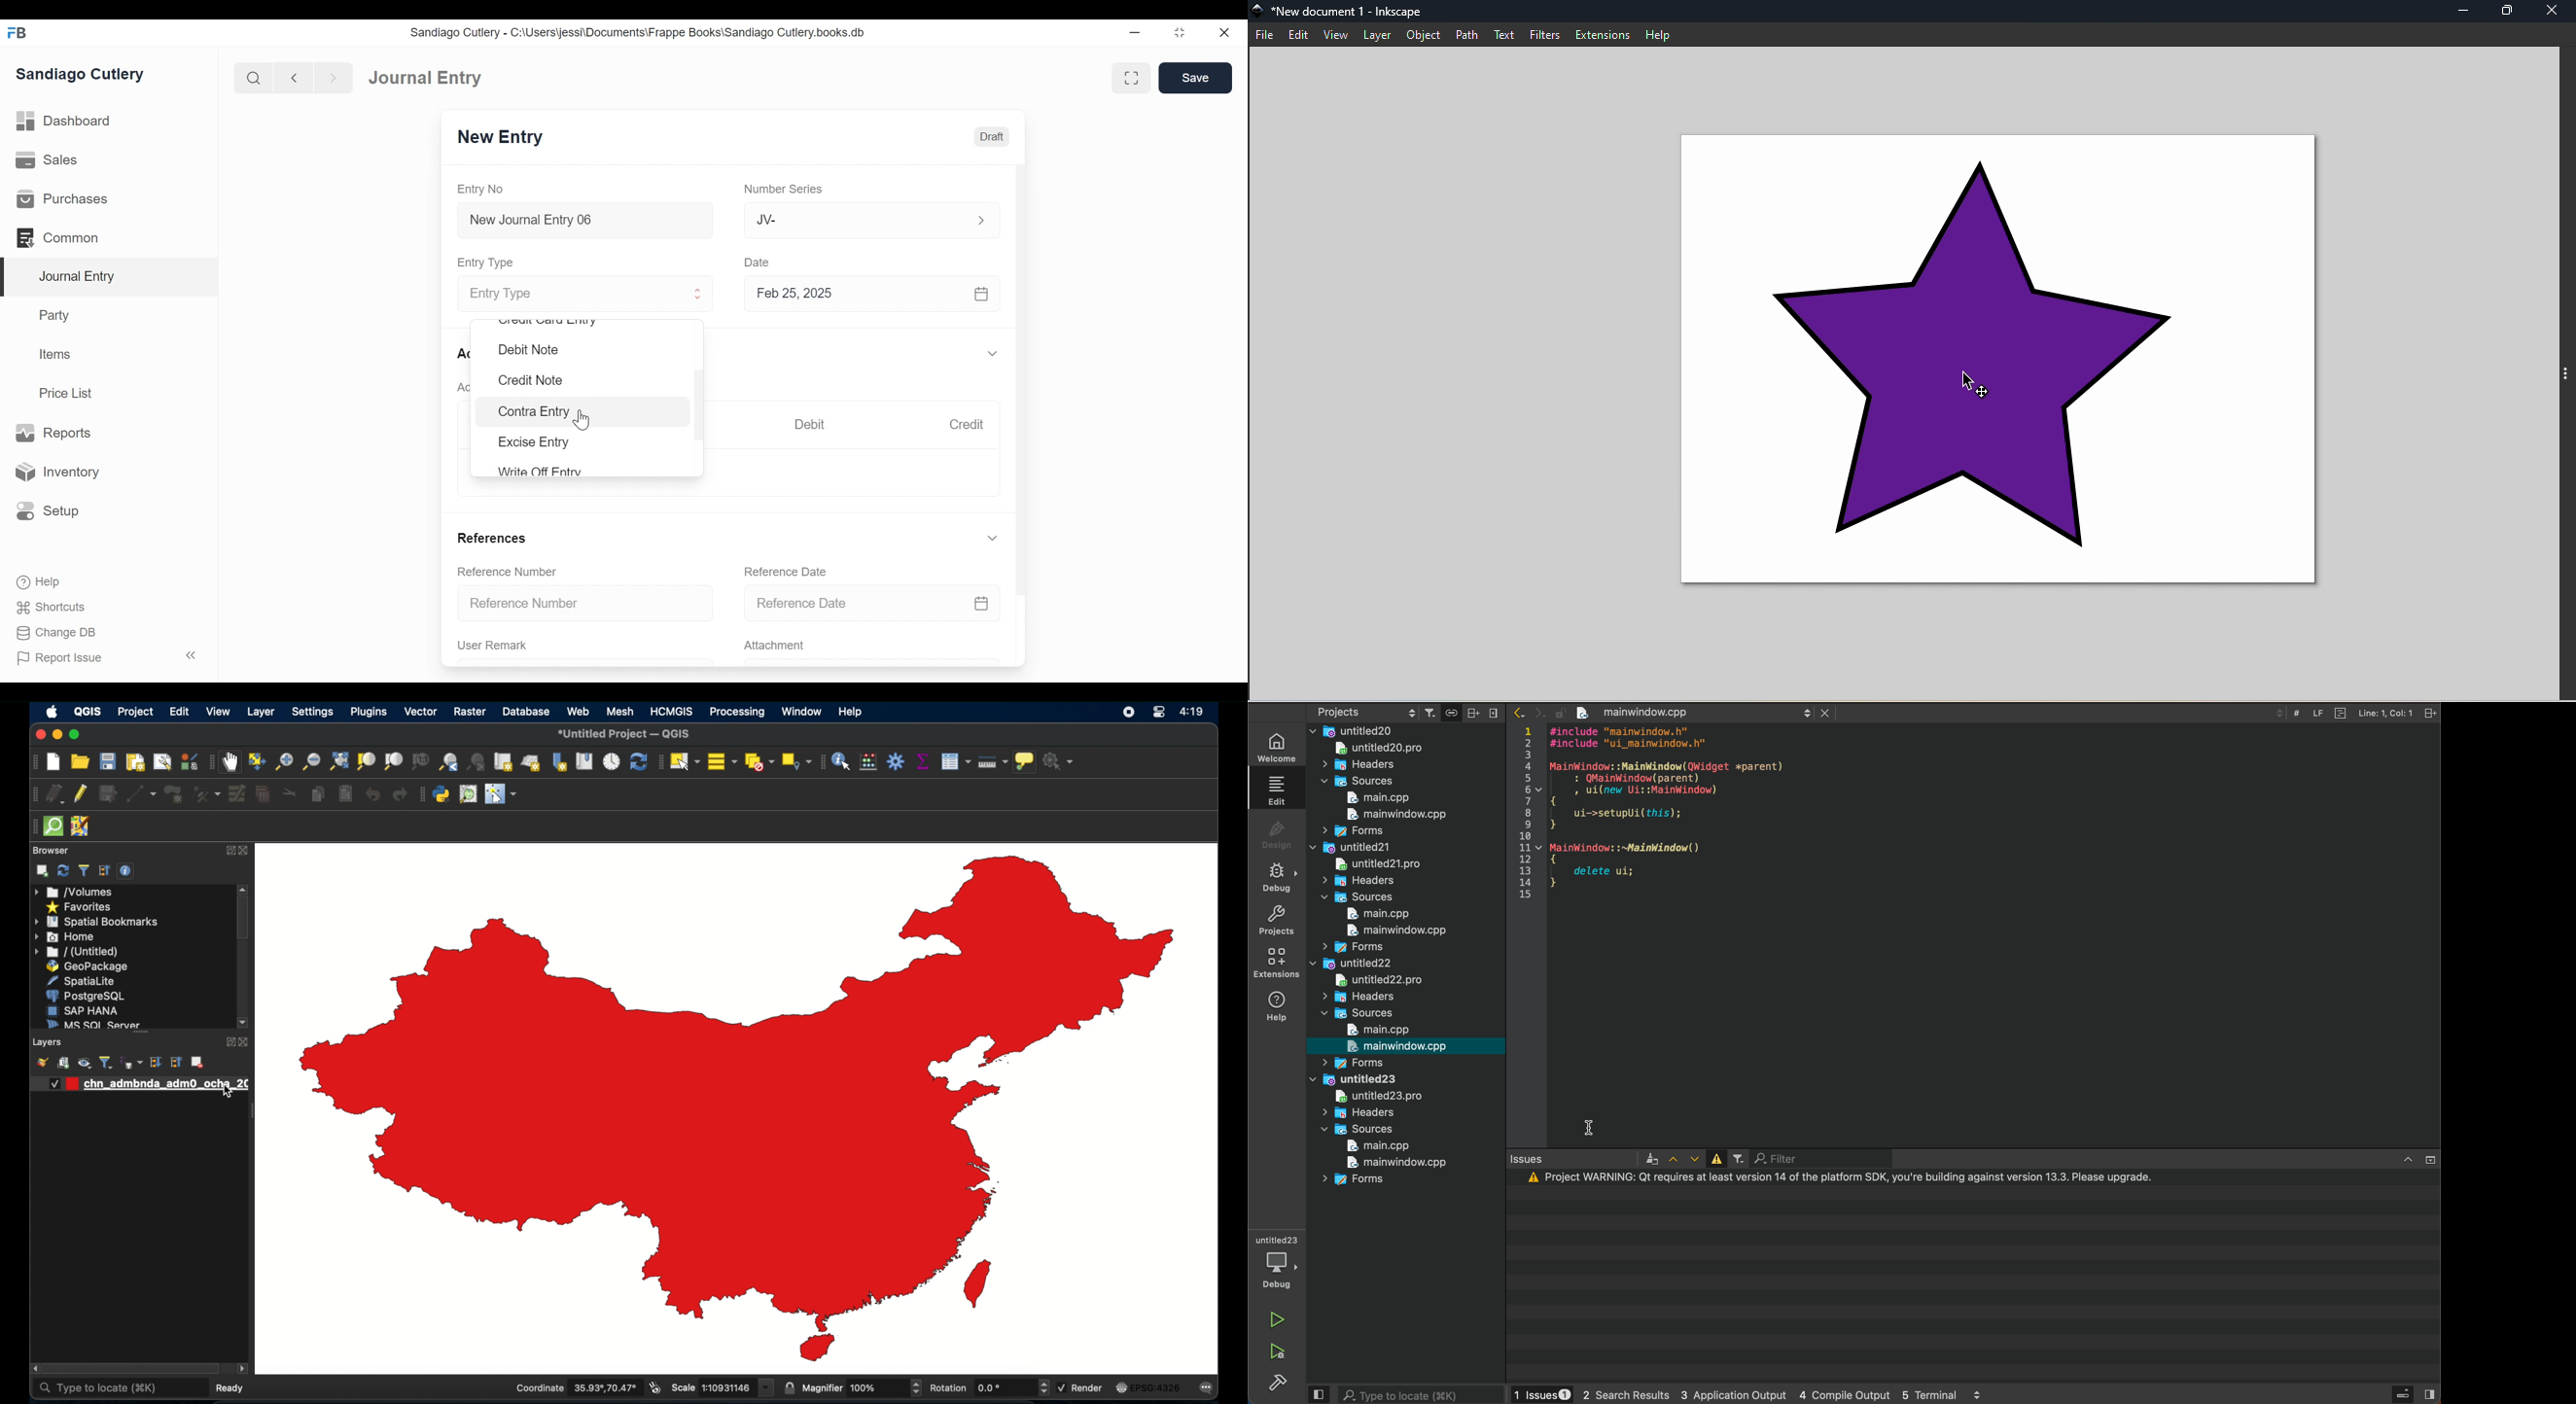  I want to click on Expand, so click(995, 354).